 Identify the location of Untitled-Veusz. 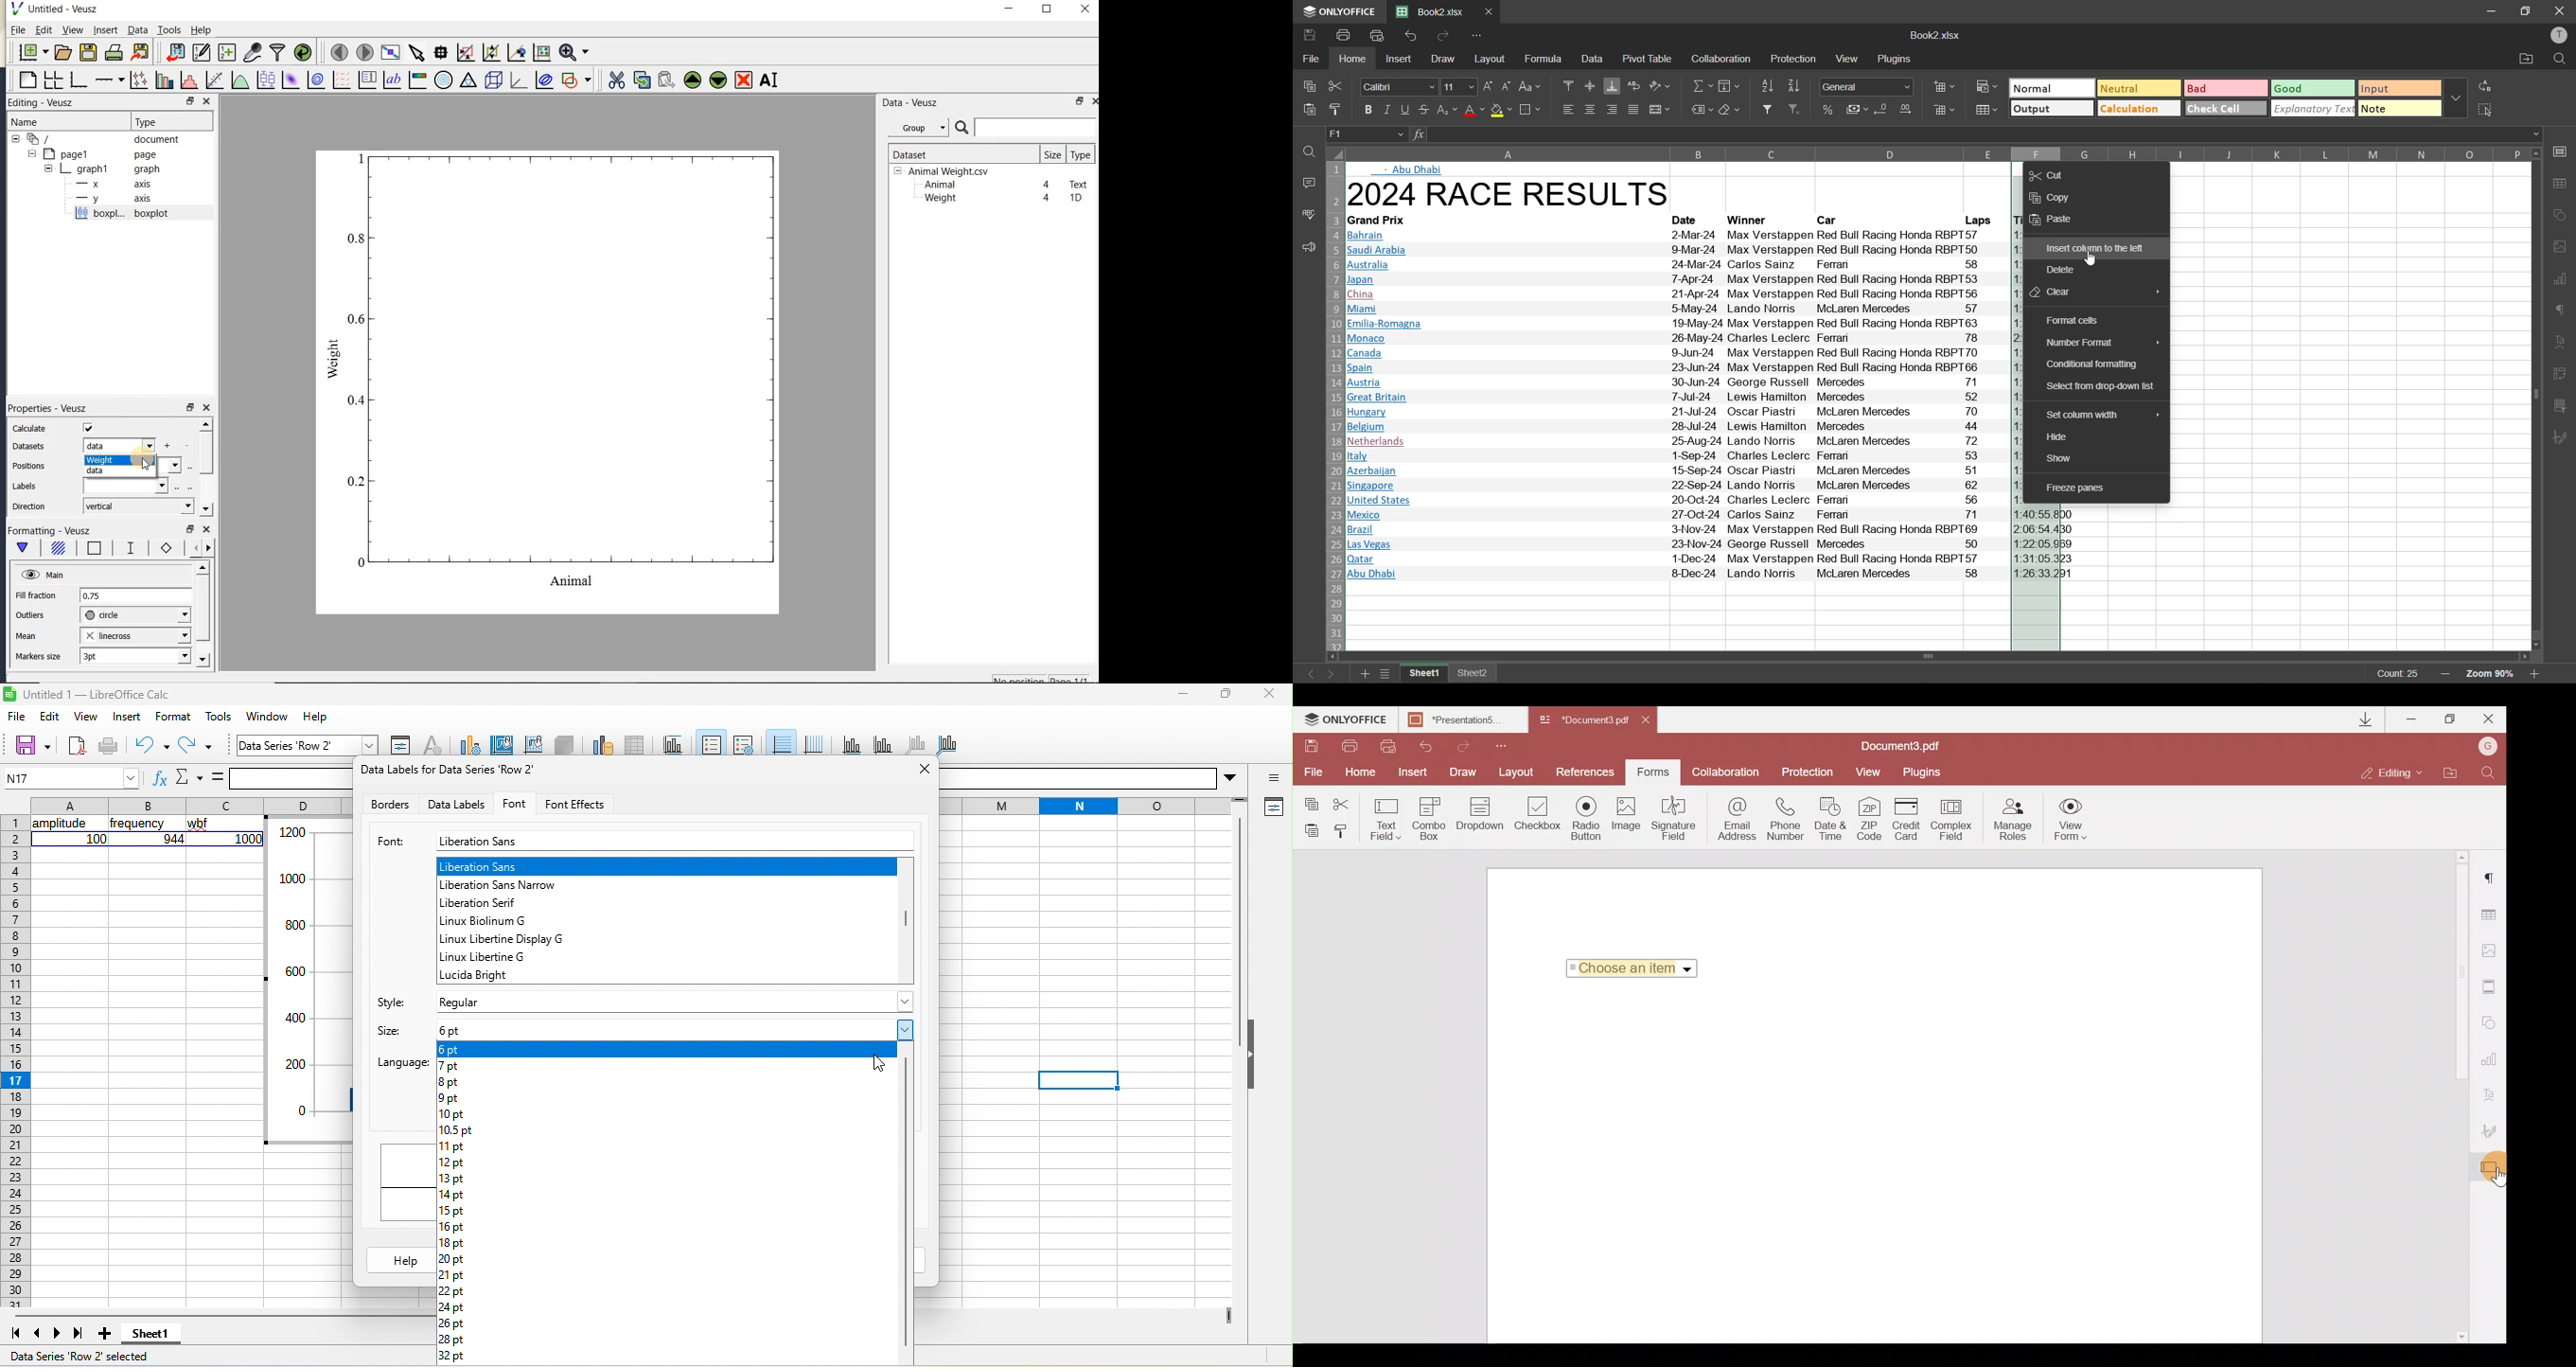
(58, 9).